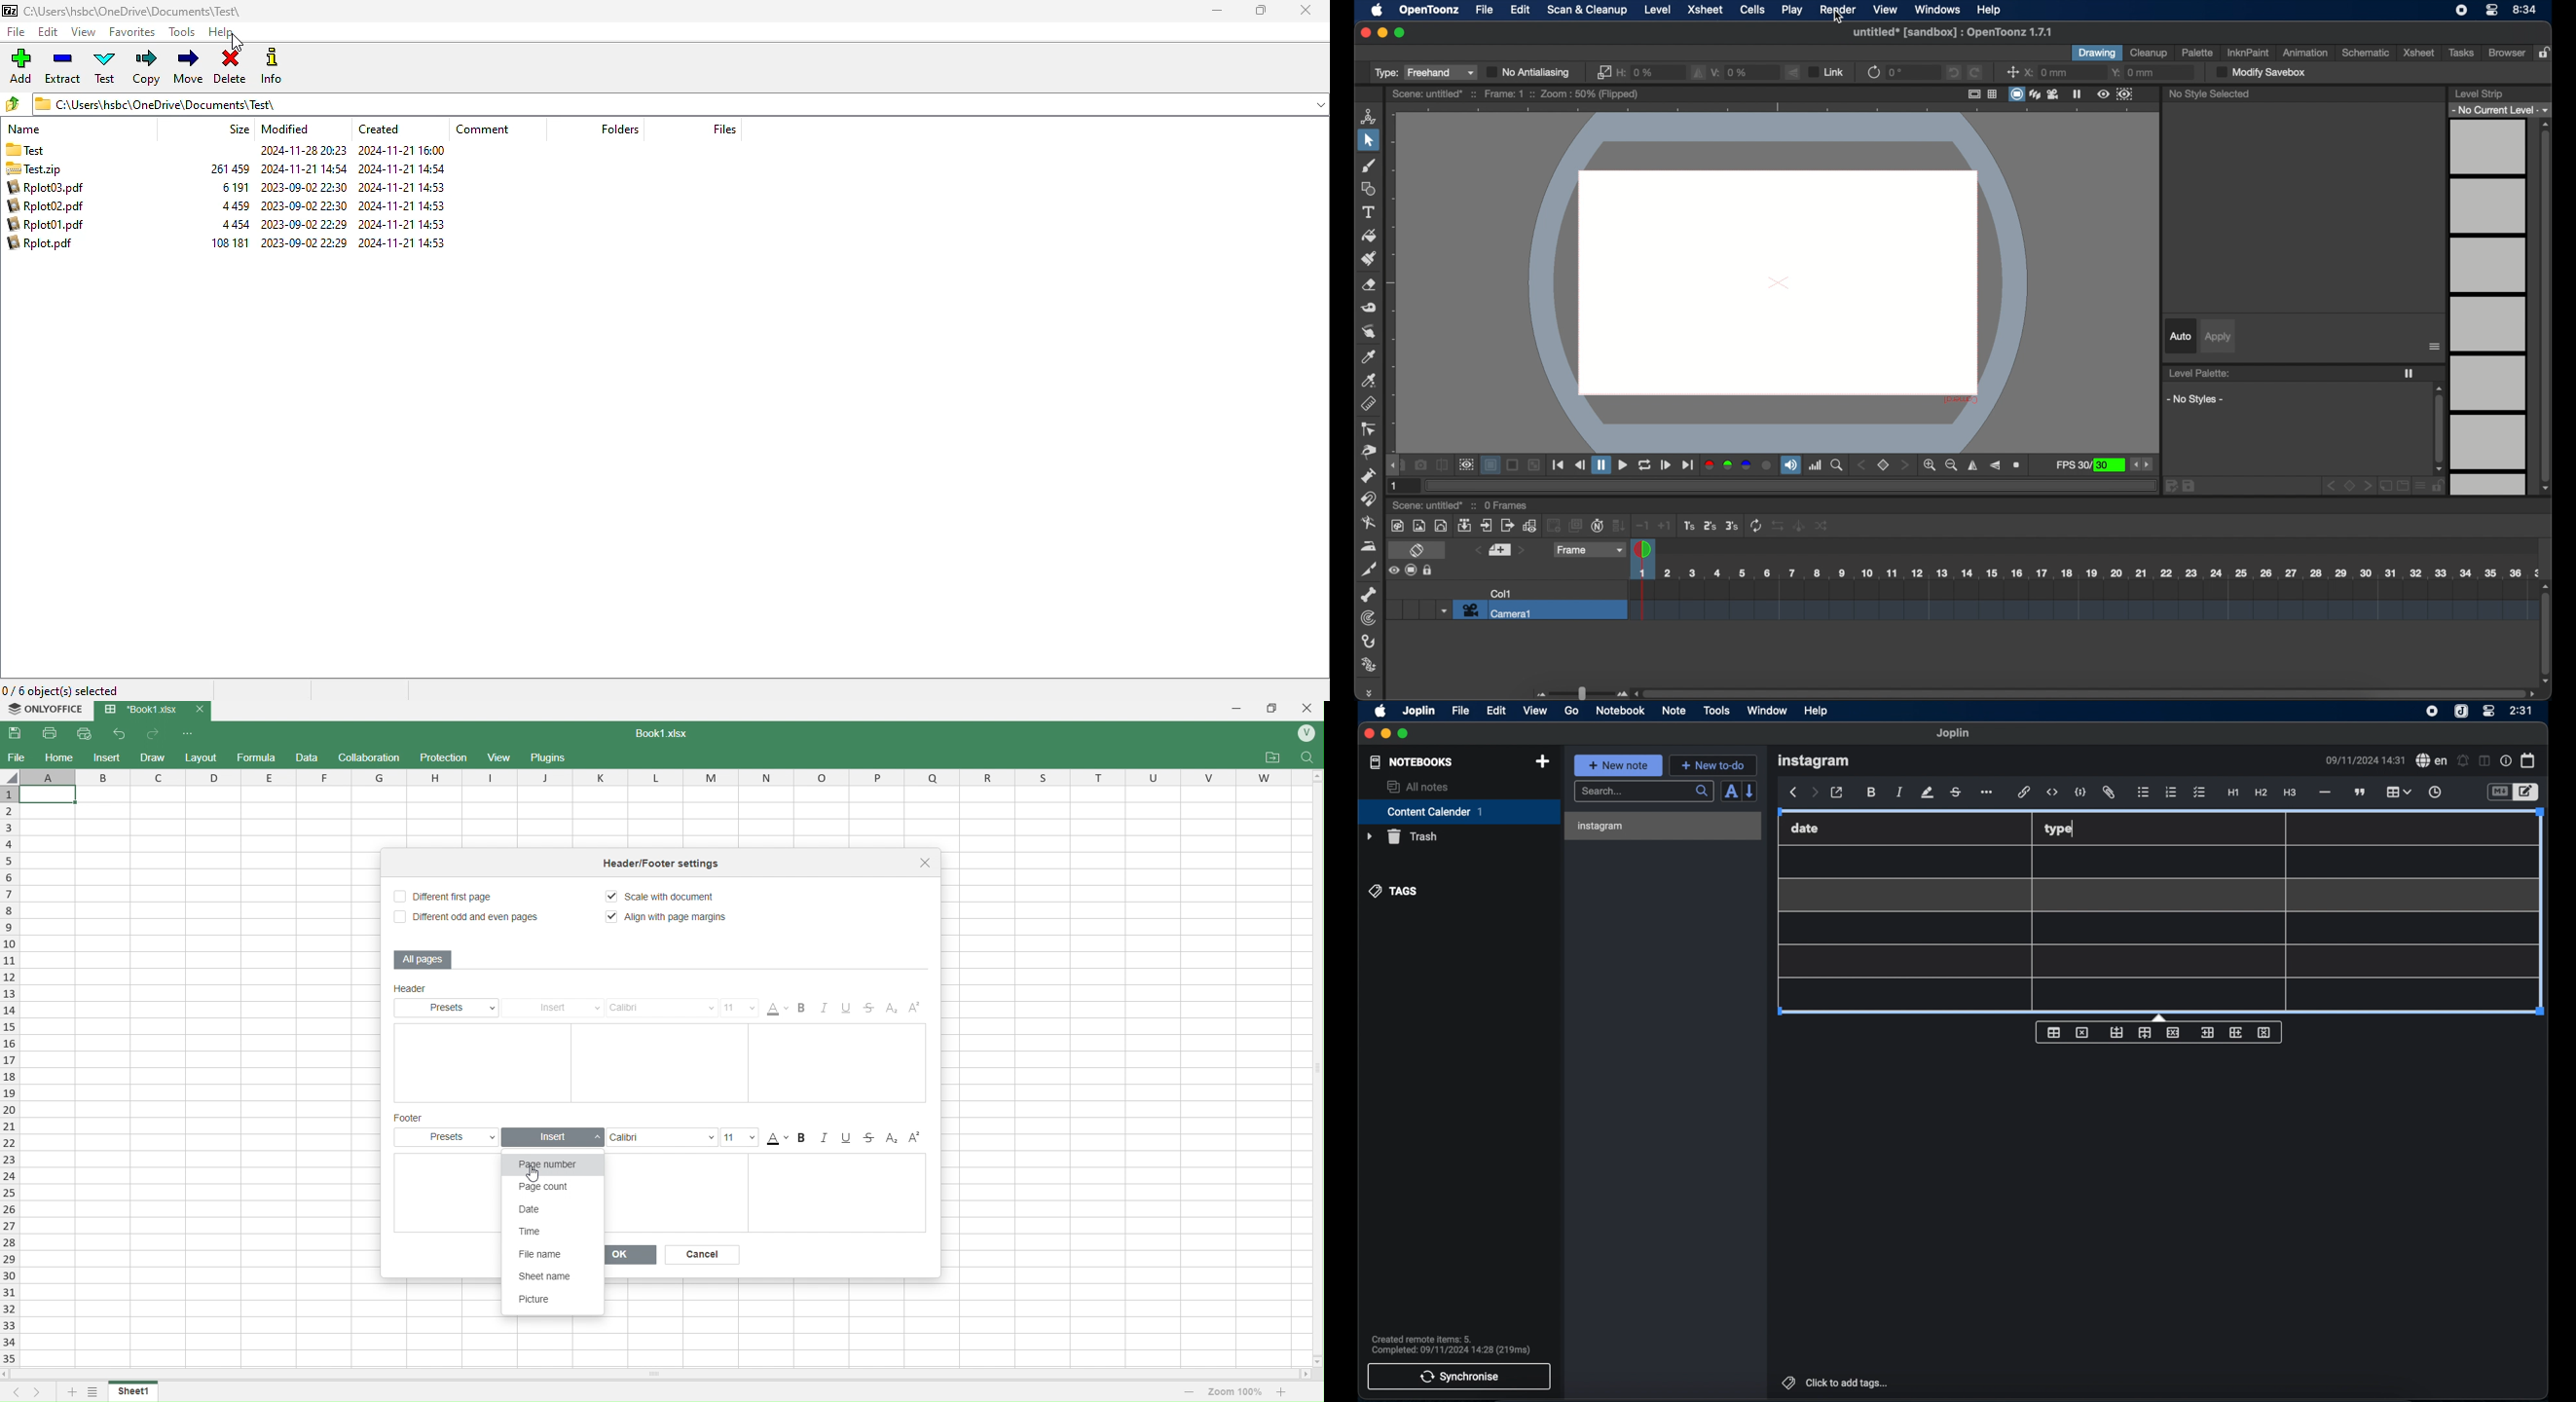 The height and width of the screenshot is (1428, 2576). I want to click on close, so click(1368, 734).